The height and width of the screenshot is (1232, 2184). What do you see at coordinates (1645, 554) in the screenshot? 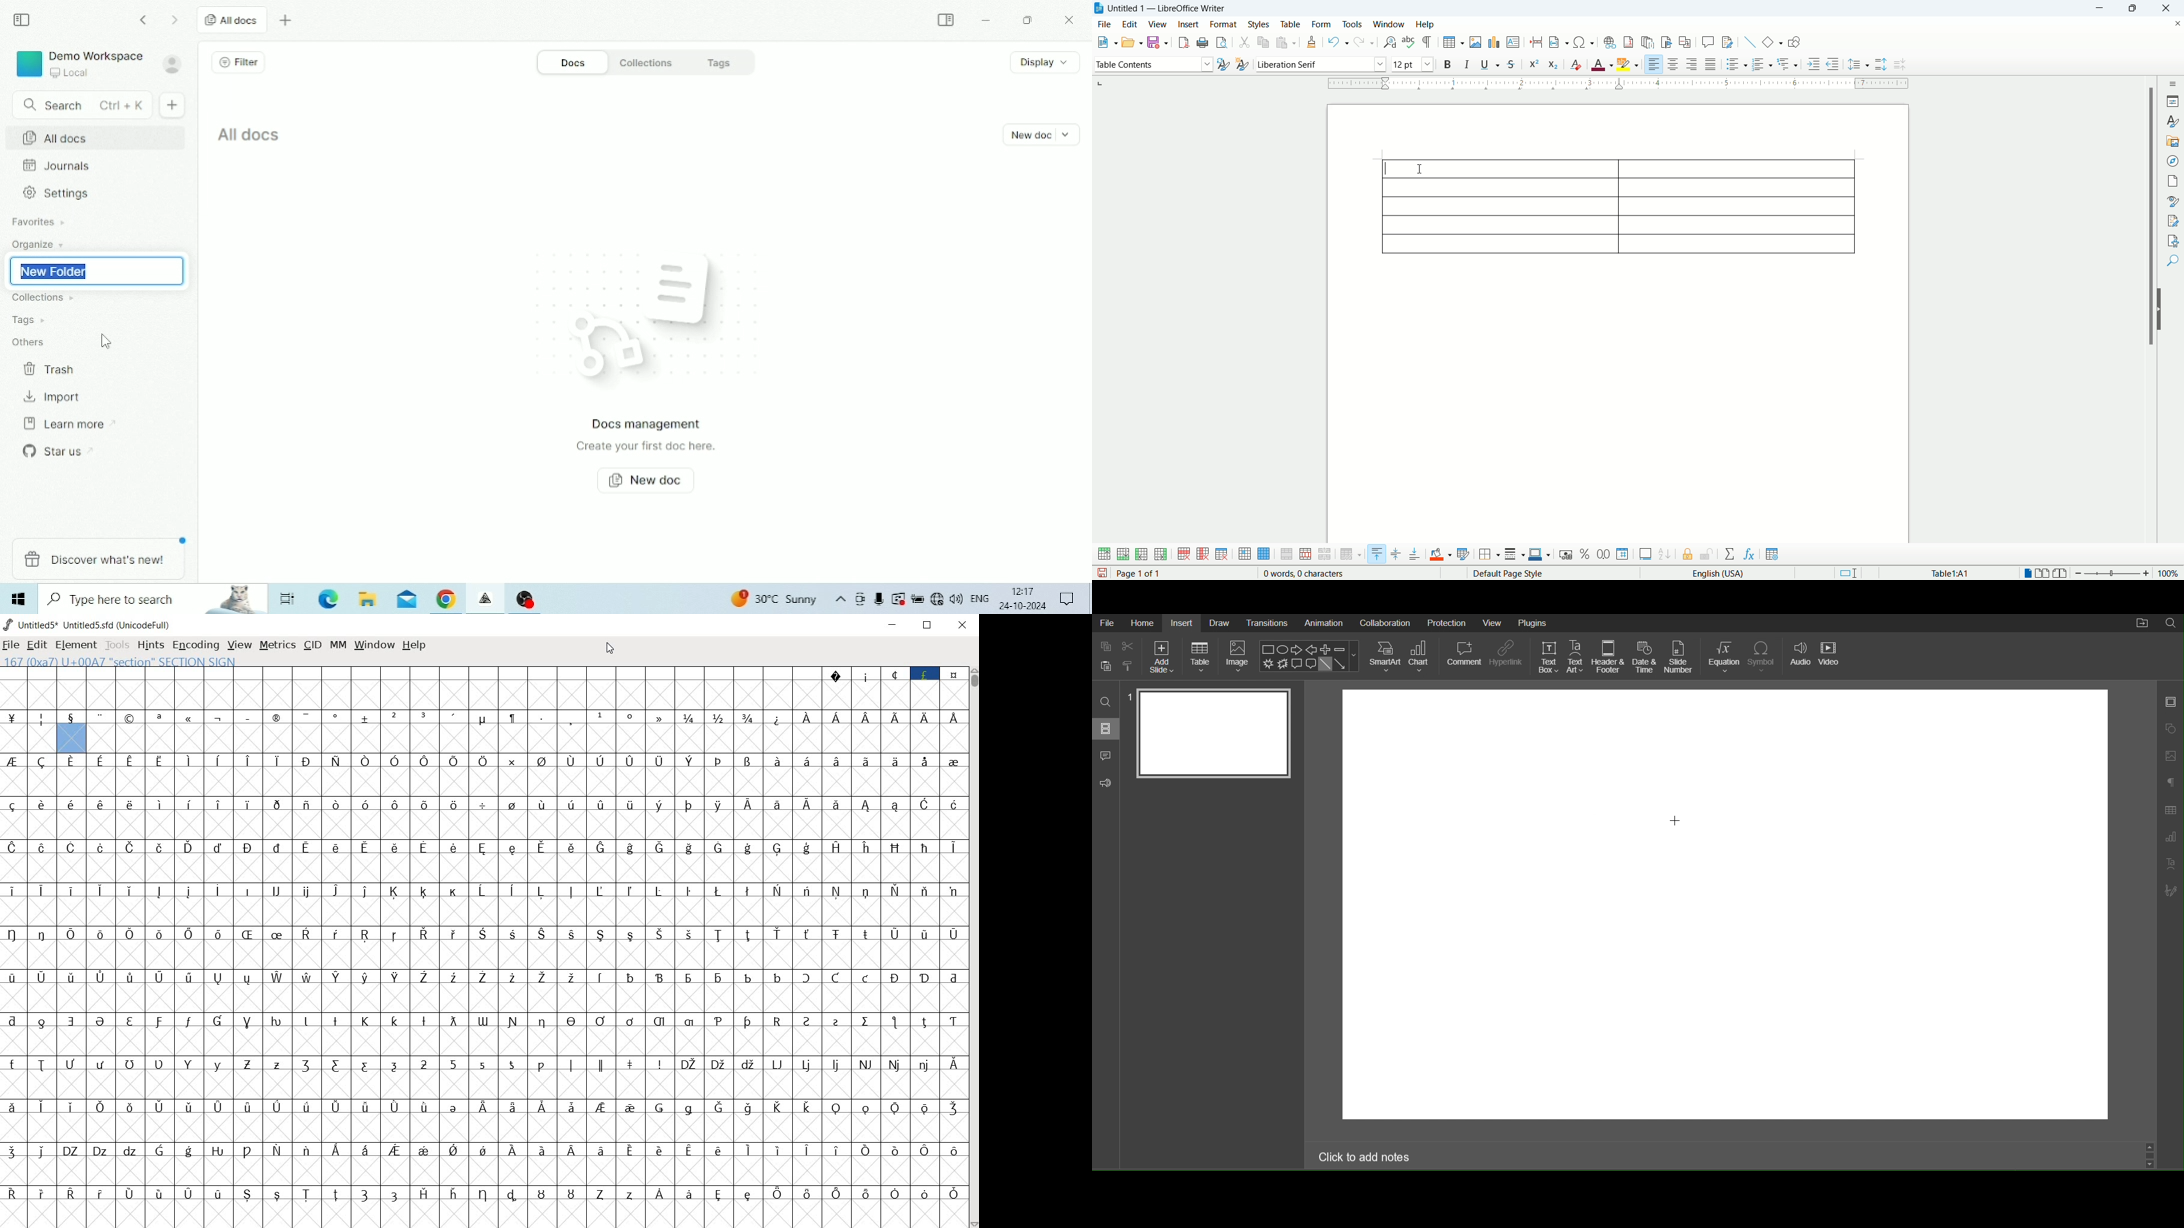
I see `insert caption` at bounding box center [1645, 554].